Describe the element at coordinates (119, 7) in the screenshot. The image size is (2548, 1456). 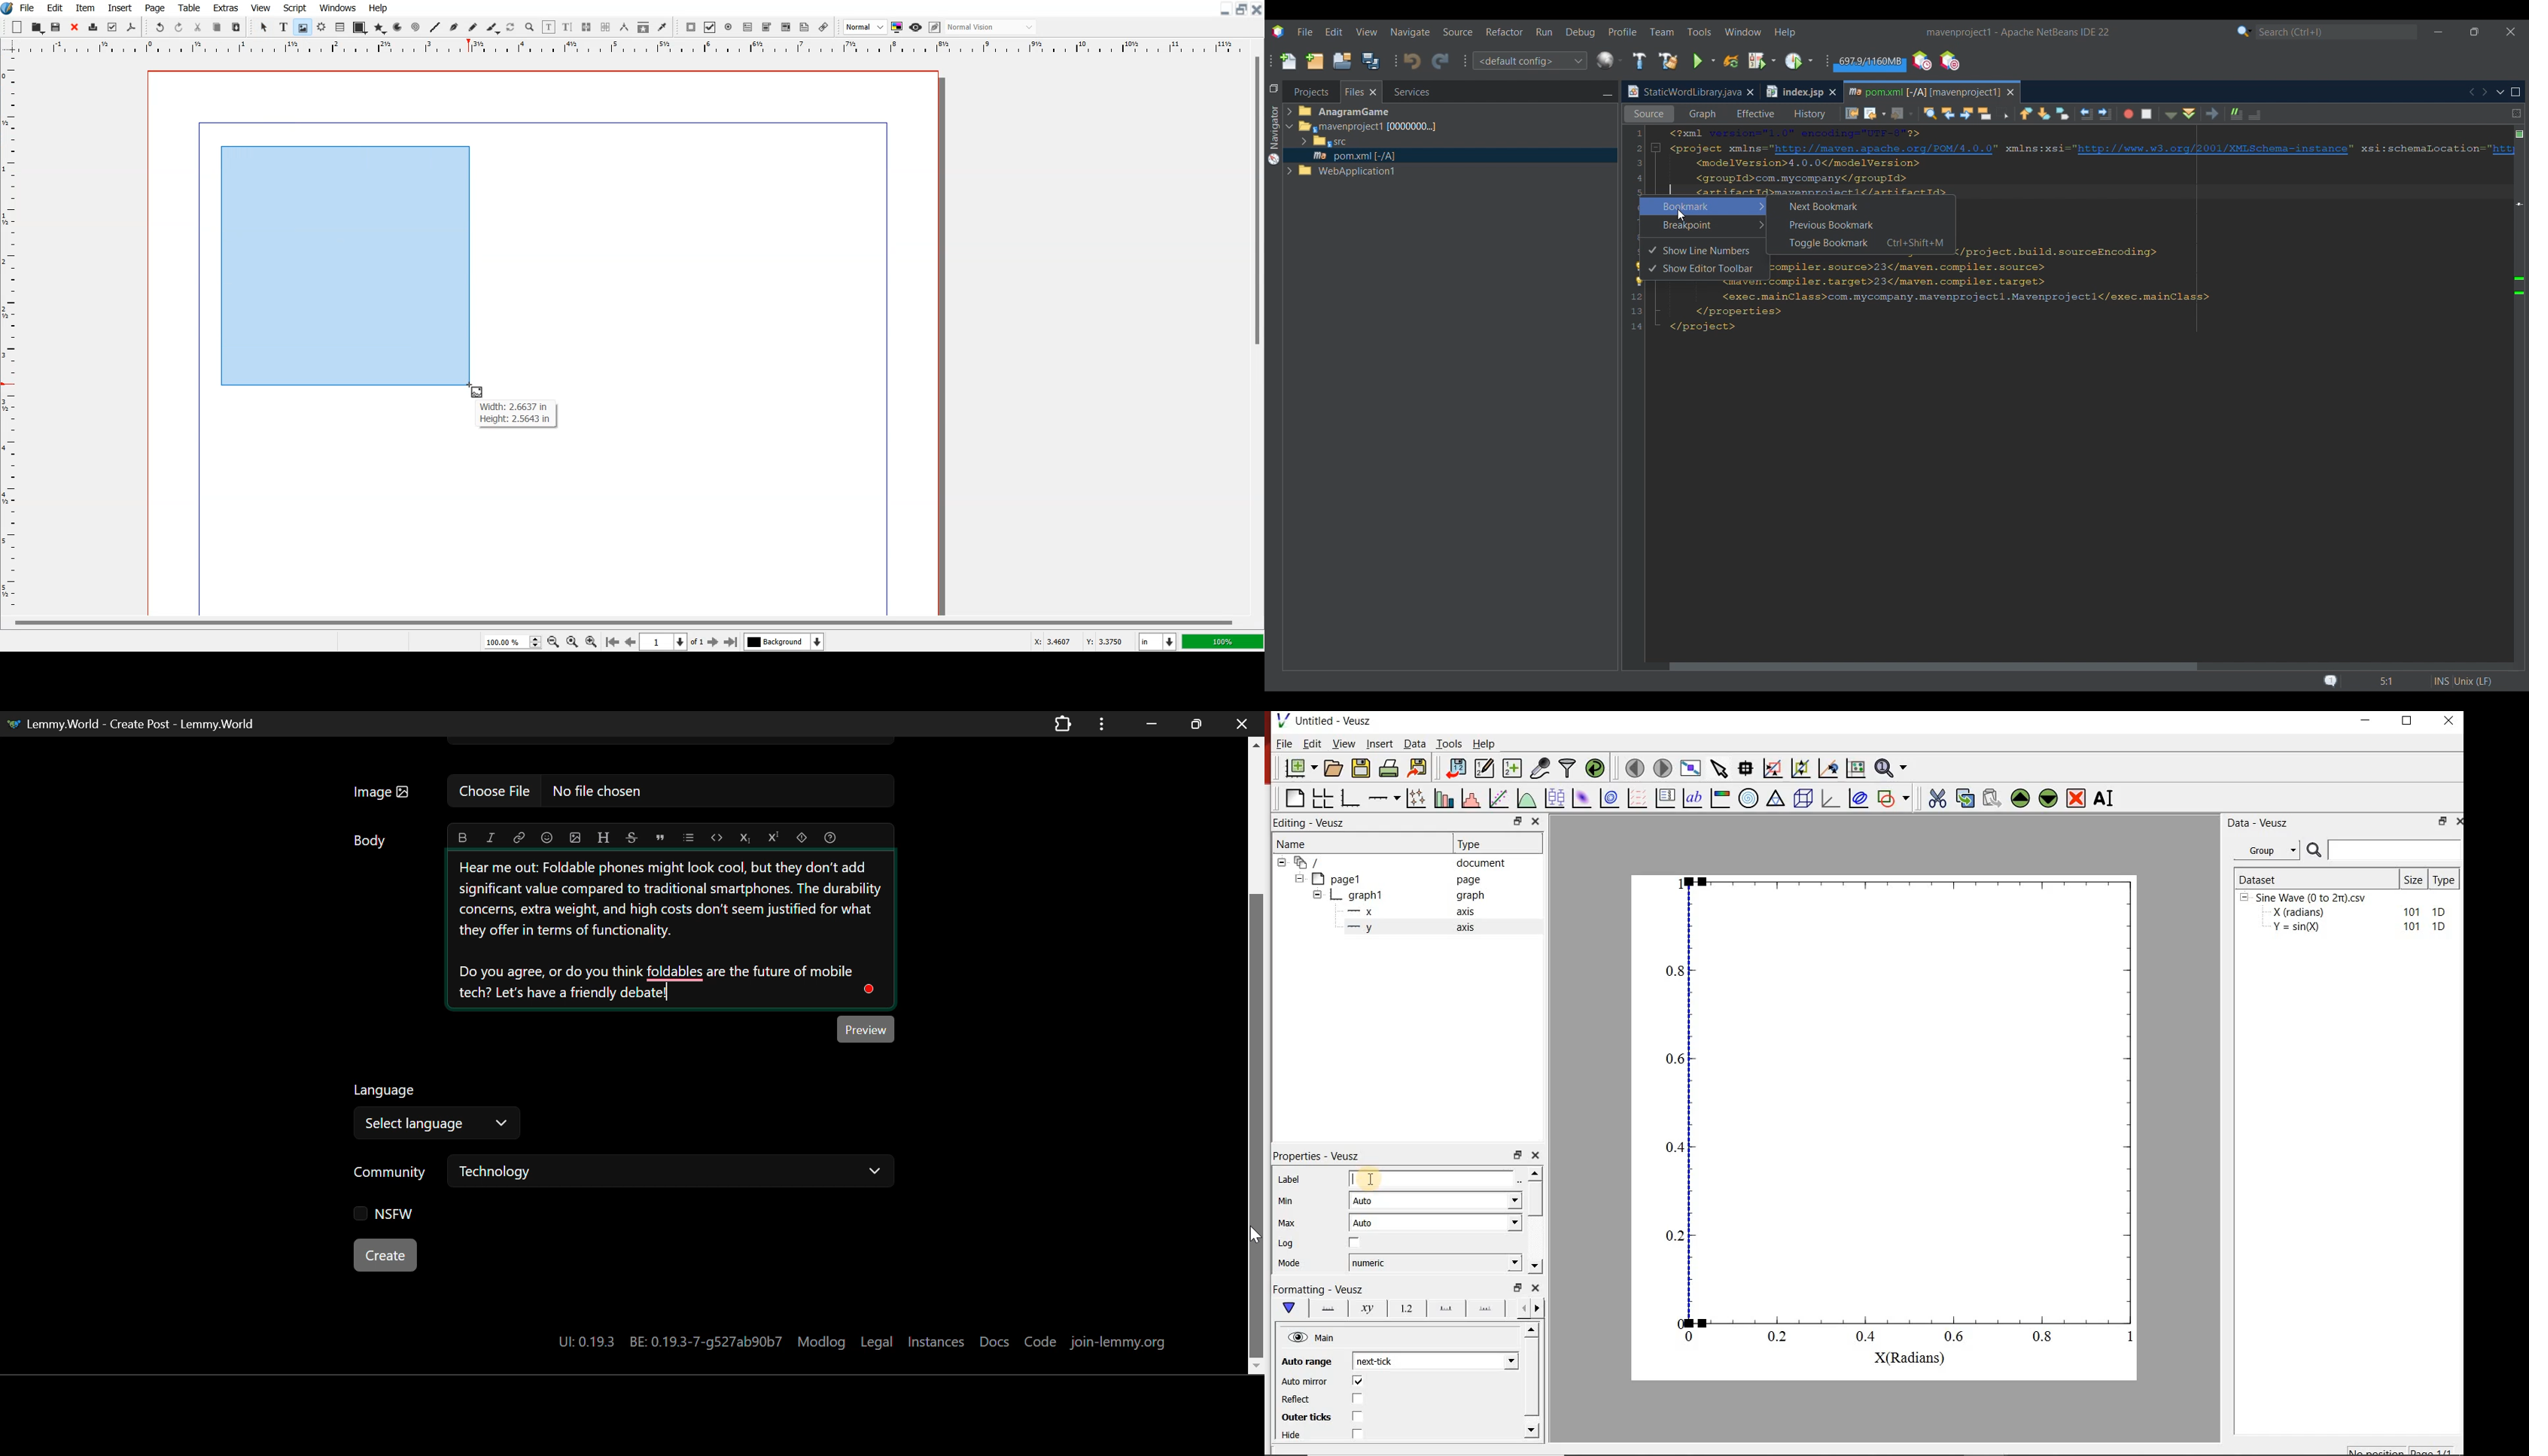
I see `Insert` at that location.